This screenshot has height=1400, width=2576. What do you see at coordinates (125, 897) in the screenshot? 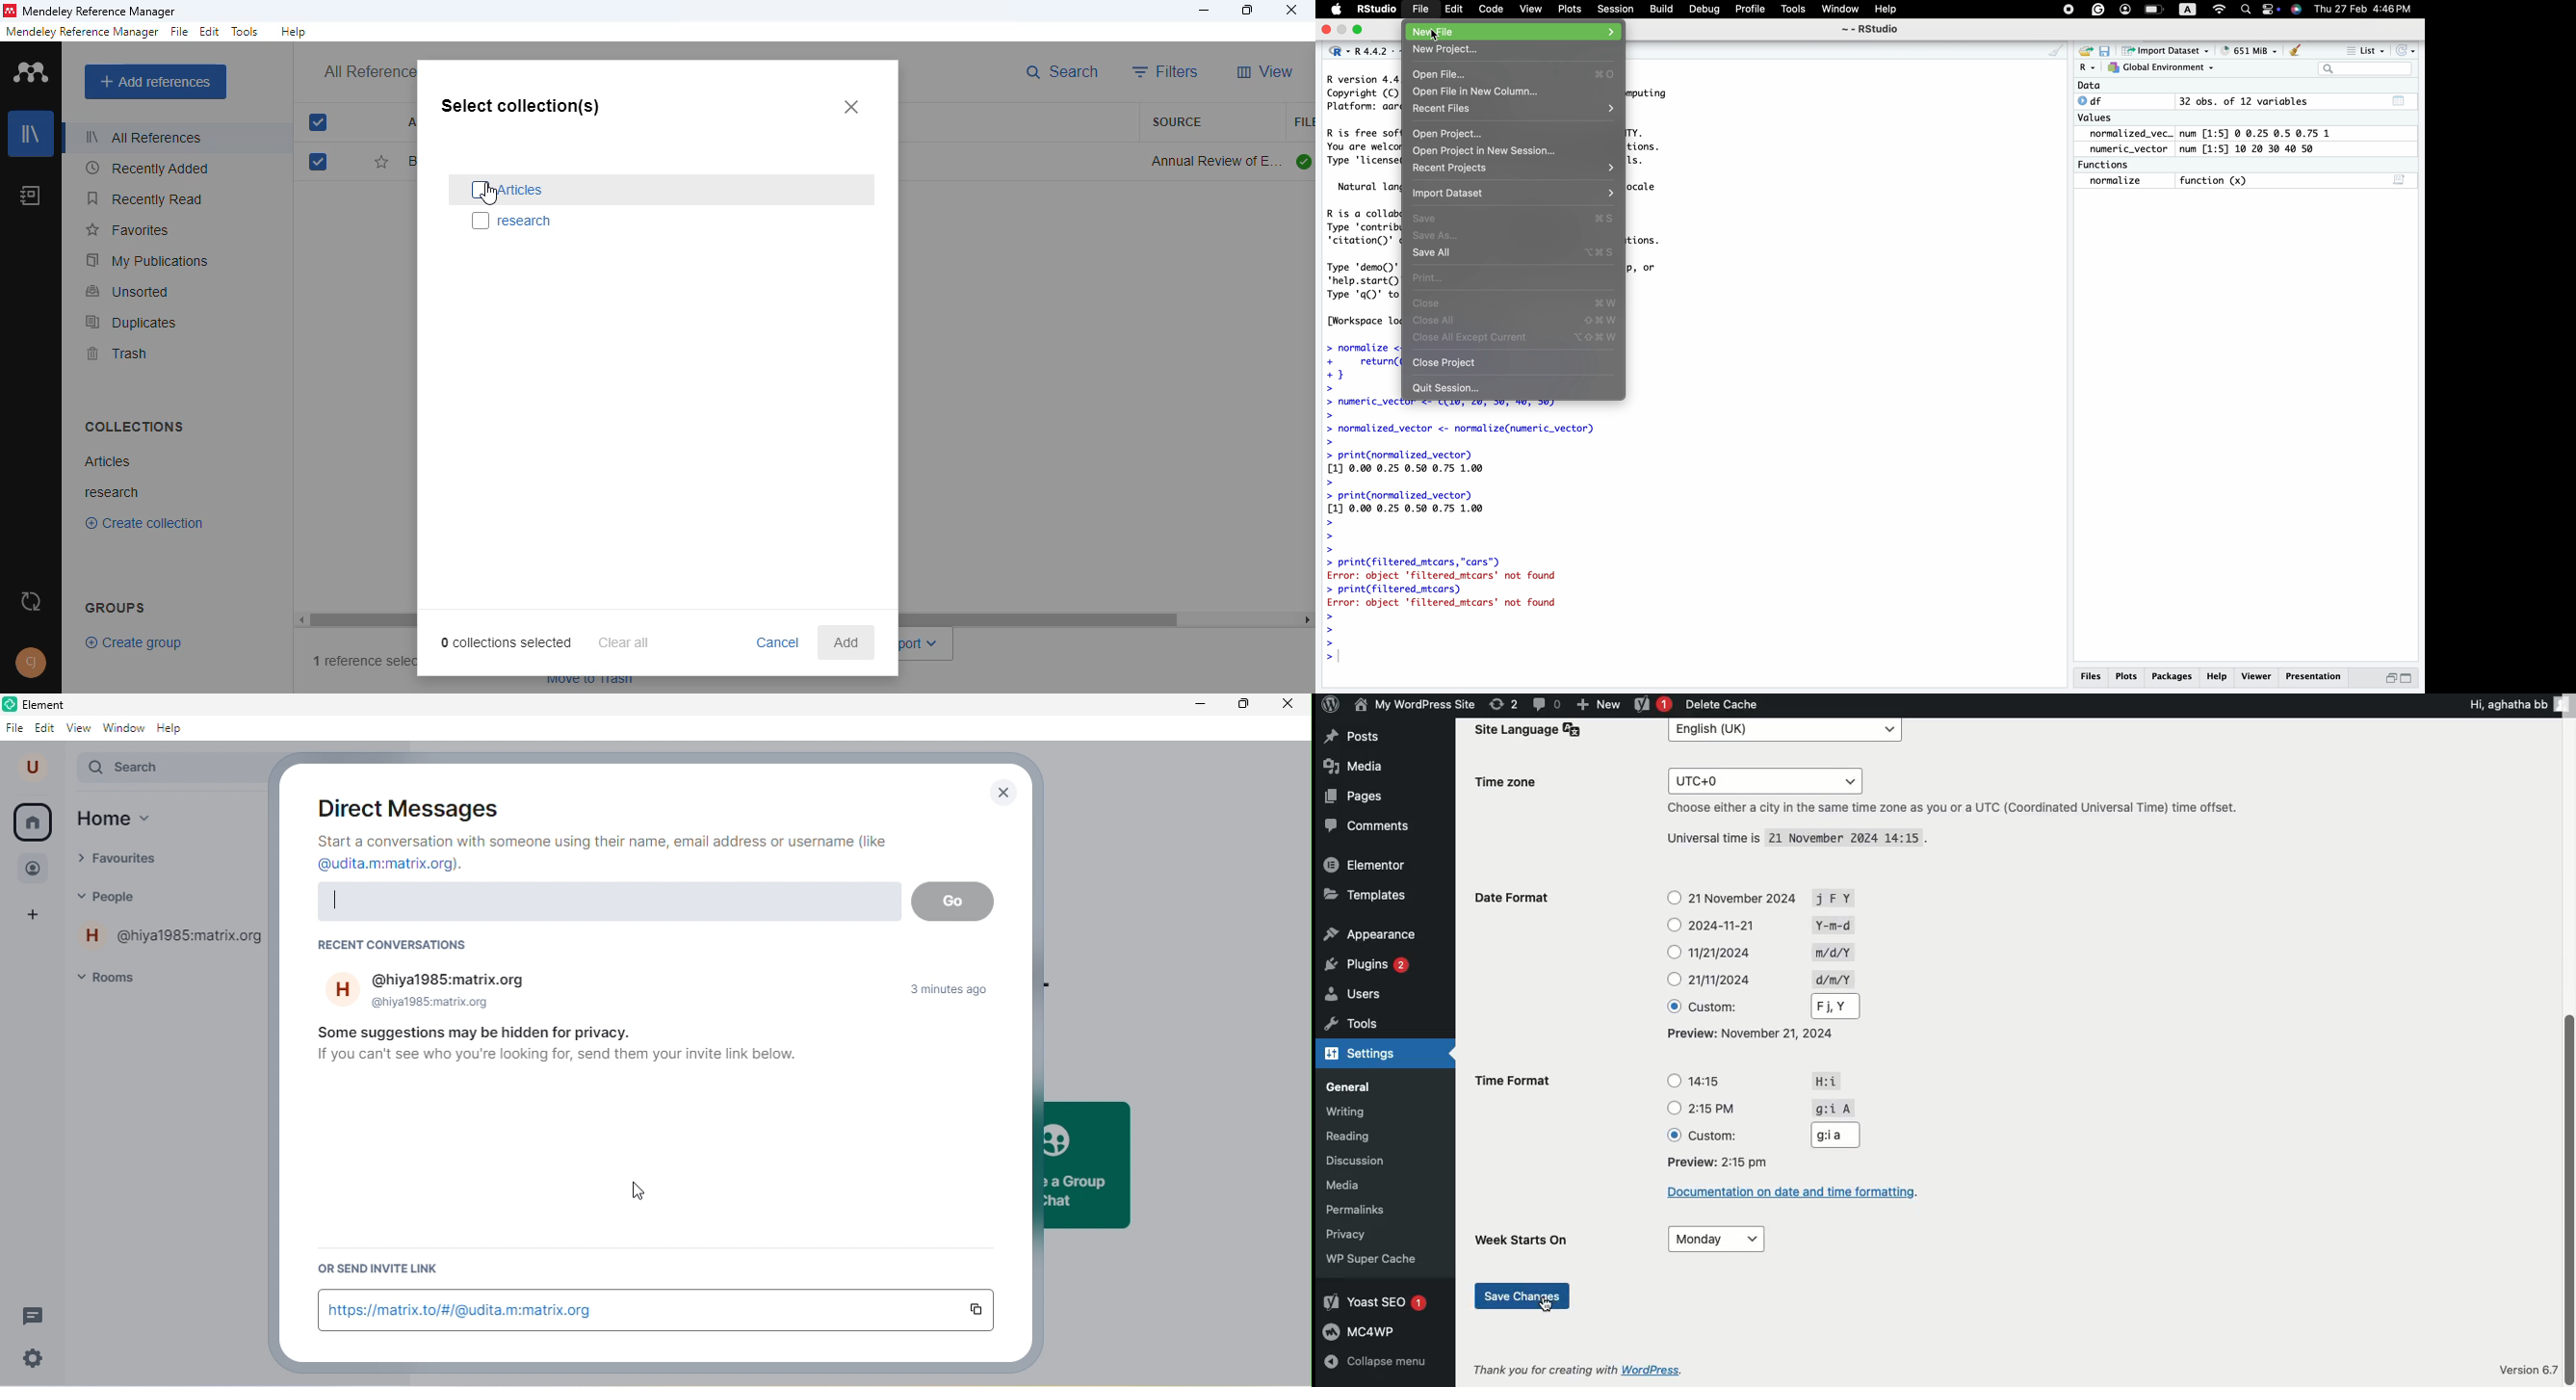
I see `people` at bounding box center [125, 897].